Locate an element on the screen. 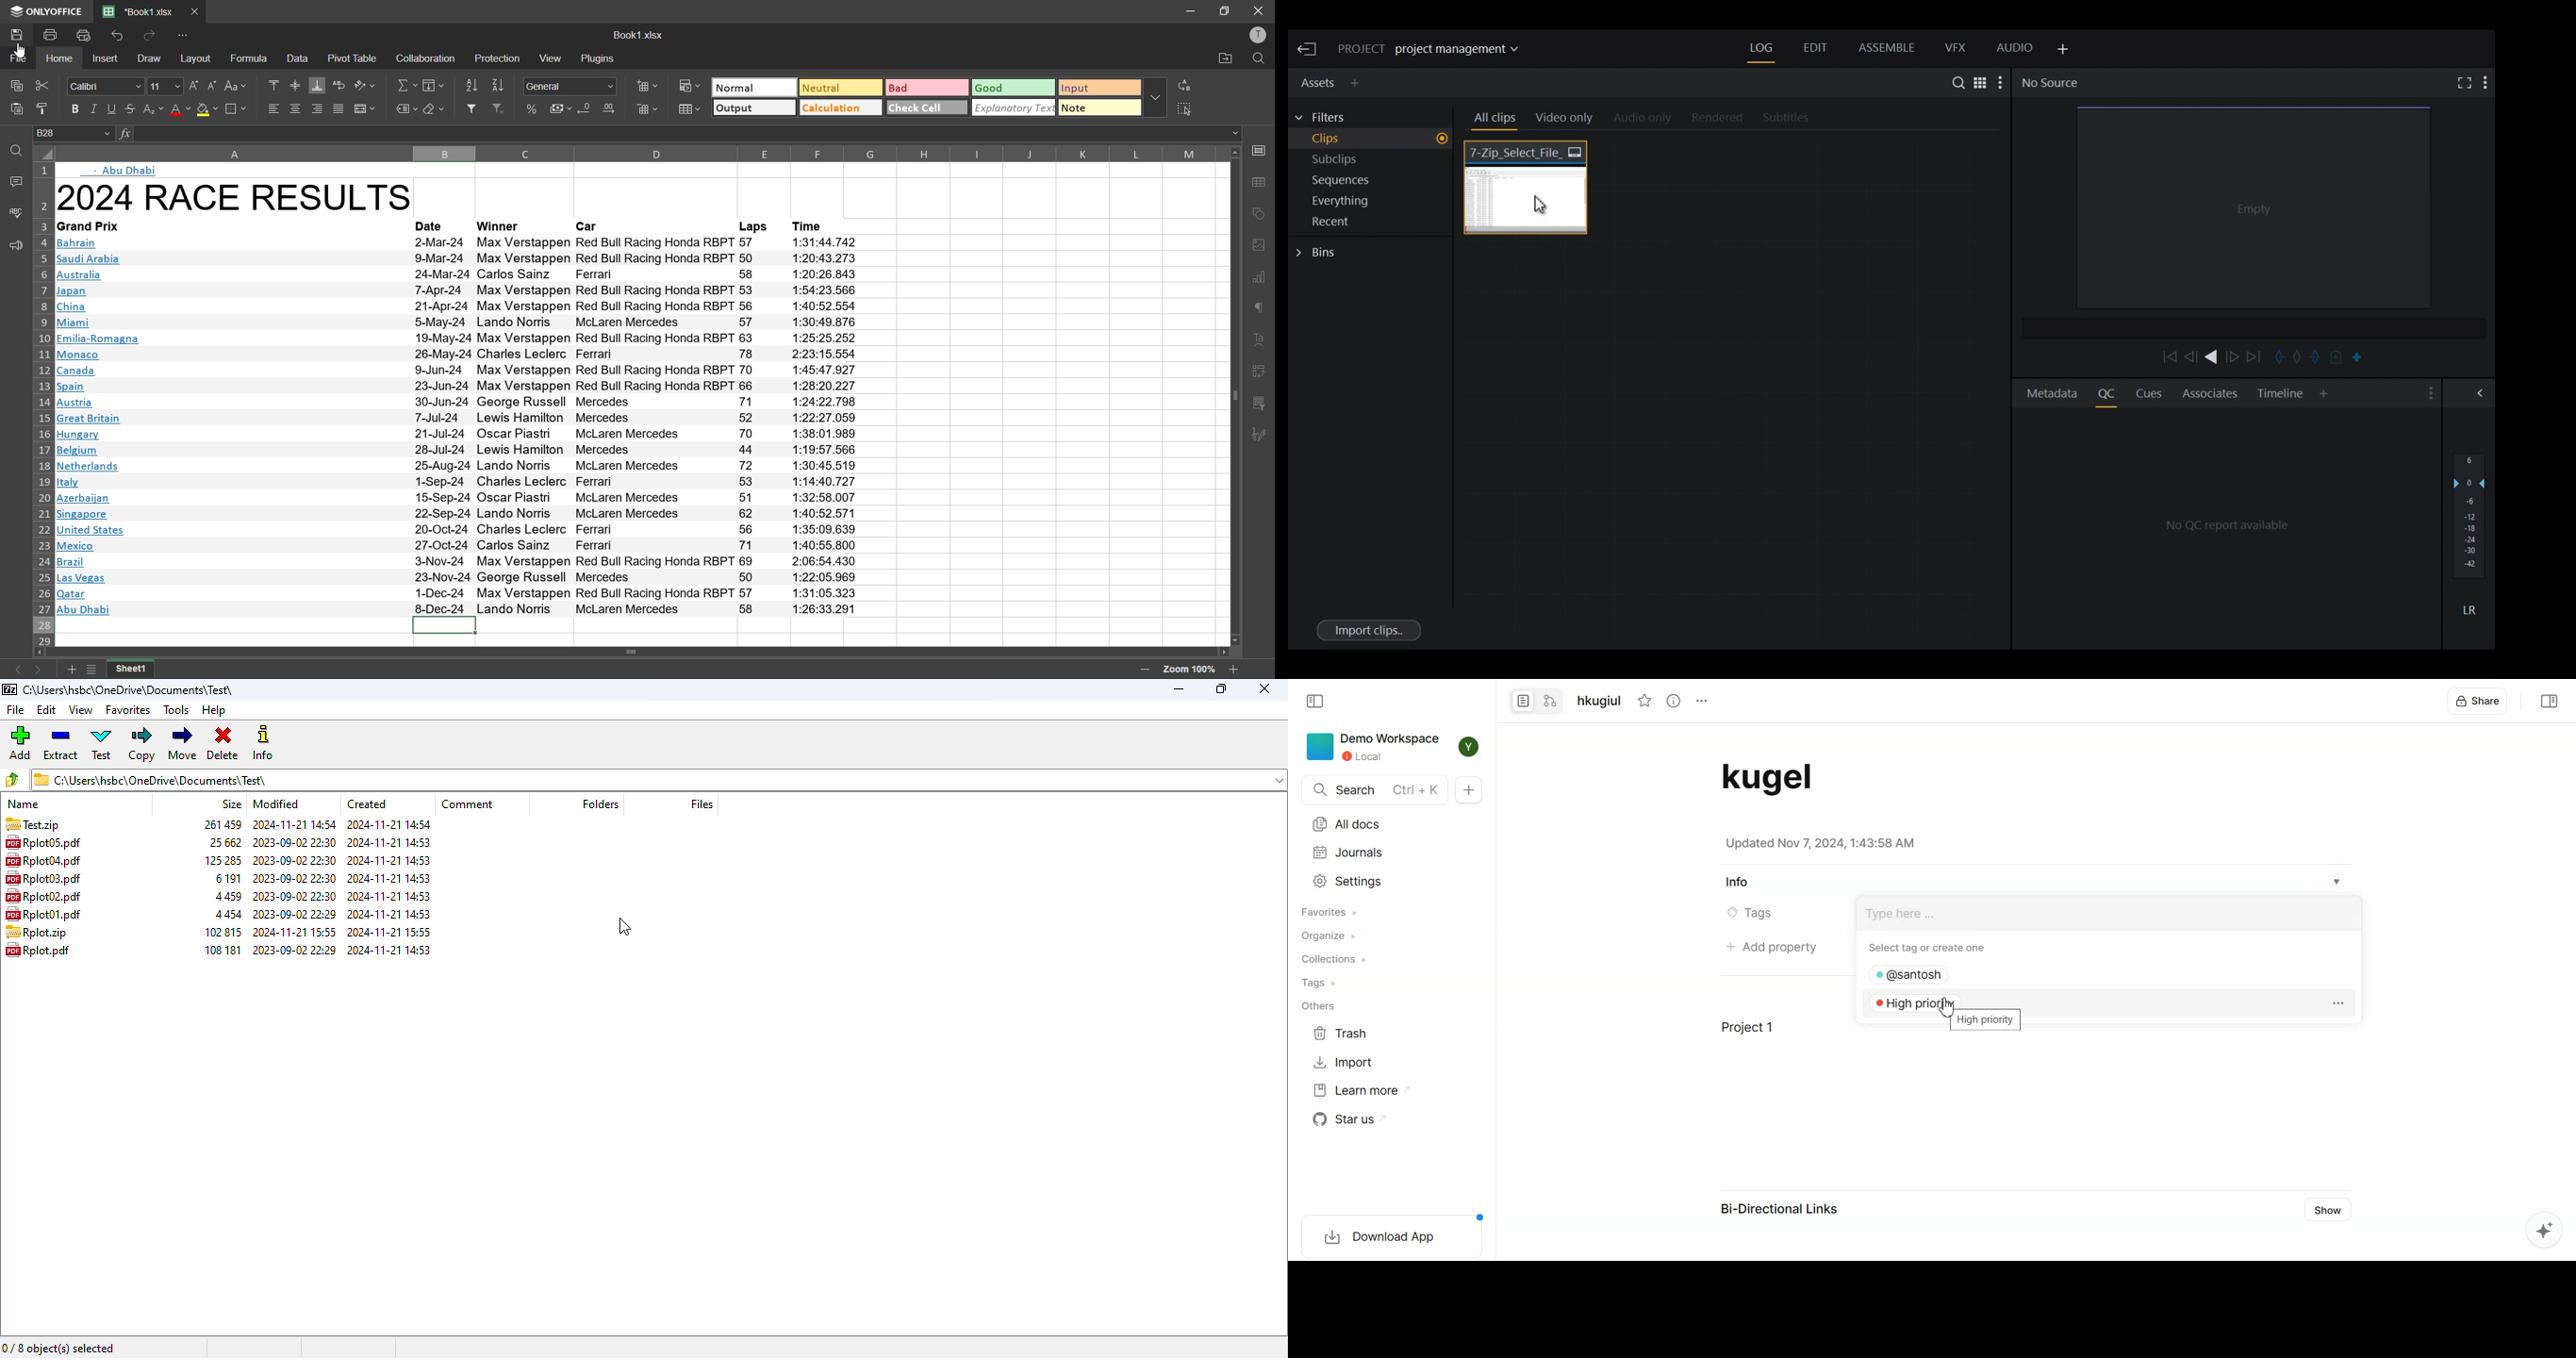 The image size is (2576, 1372). named ranges is located at coordinates (403, 108).